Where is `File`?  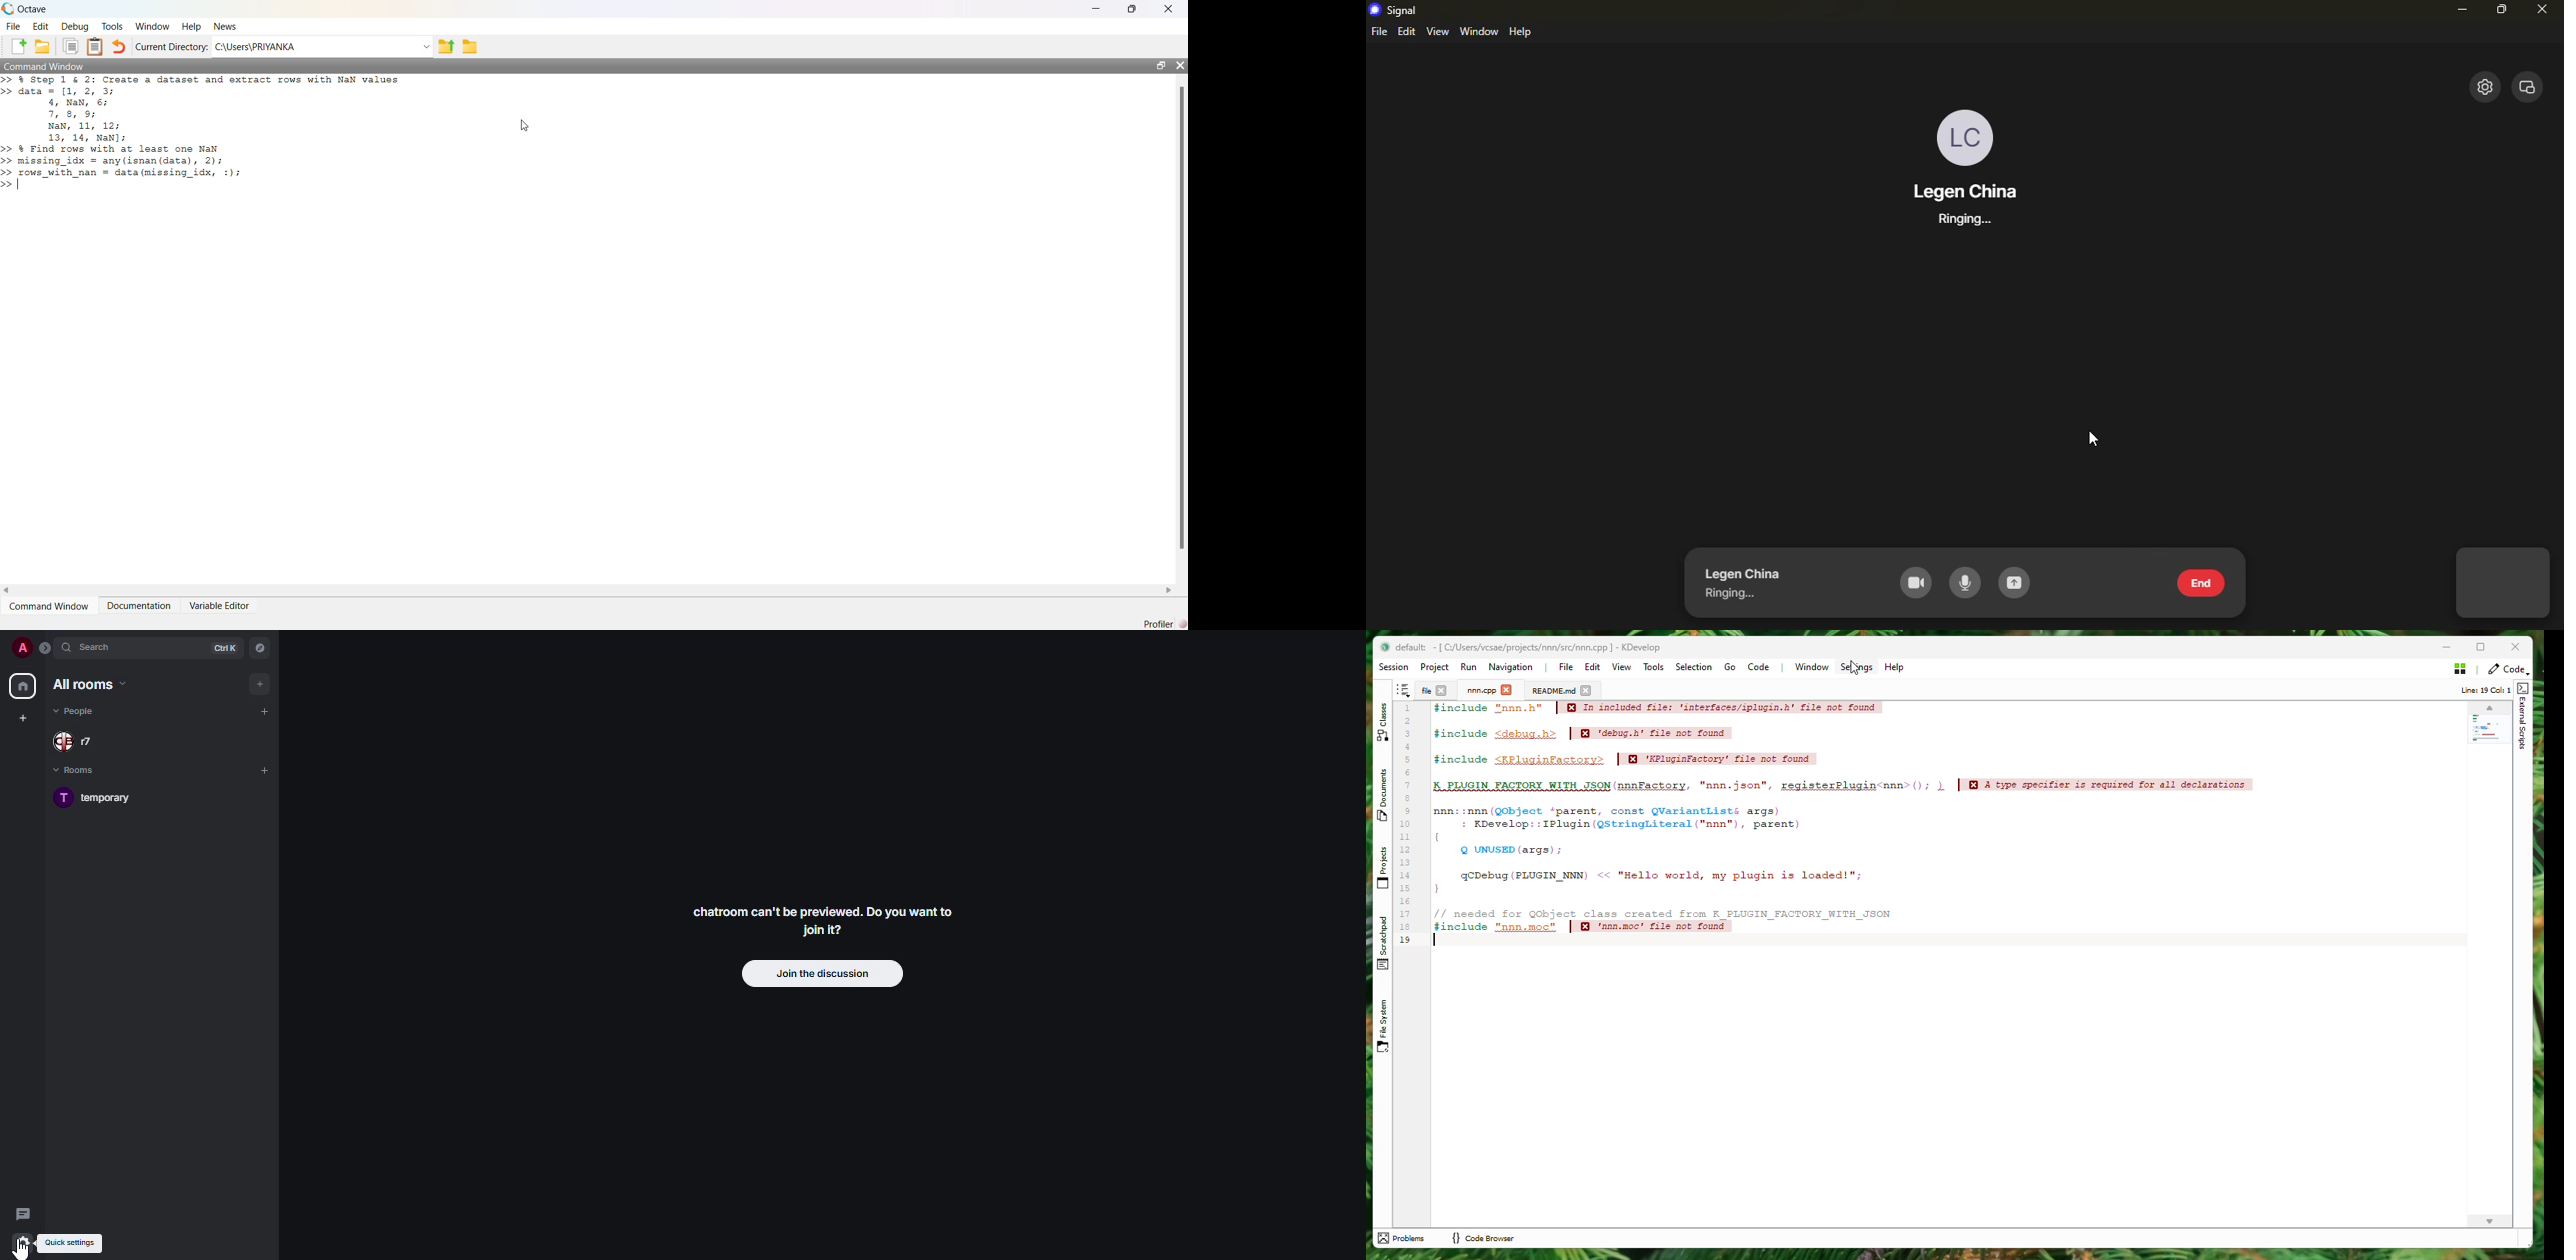
File is located at coordinates (13, 27).